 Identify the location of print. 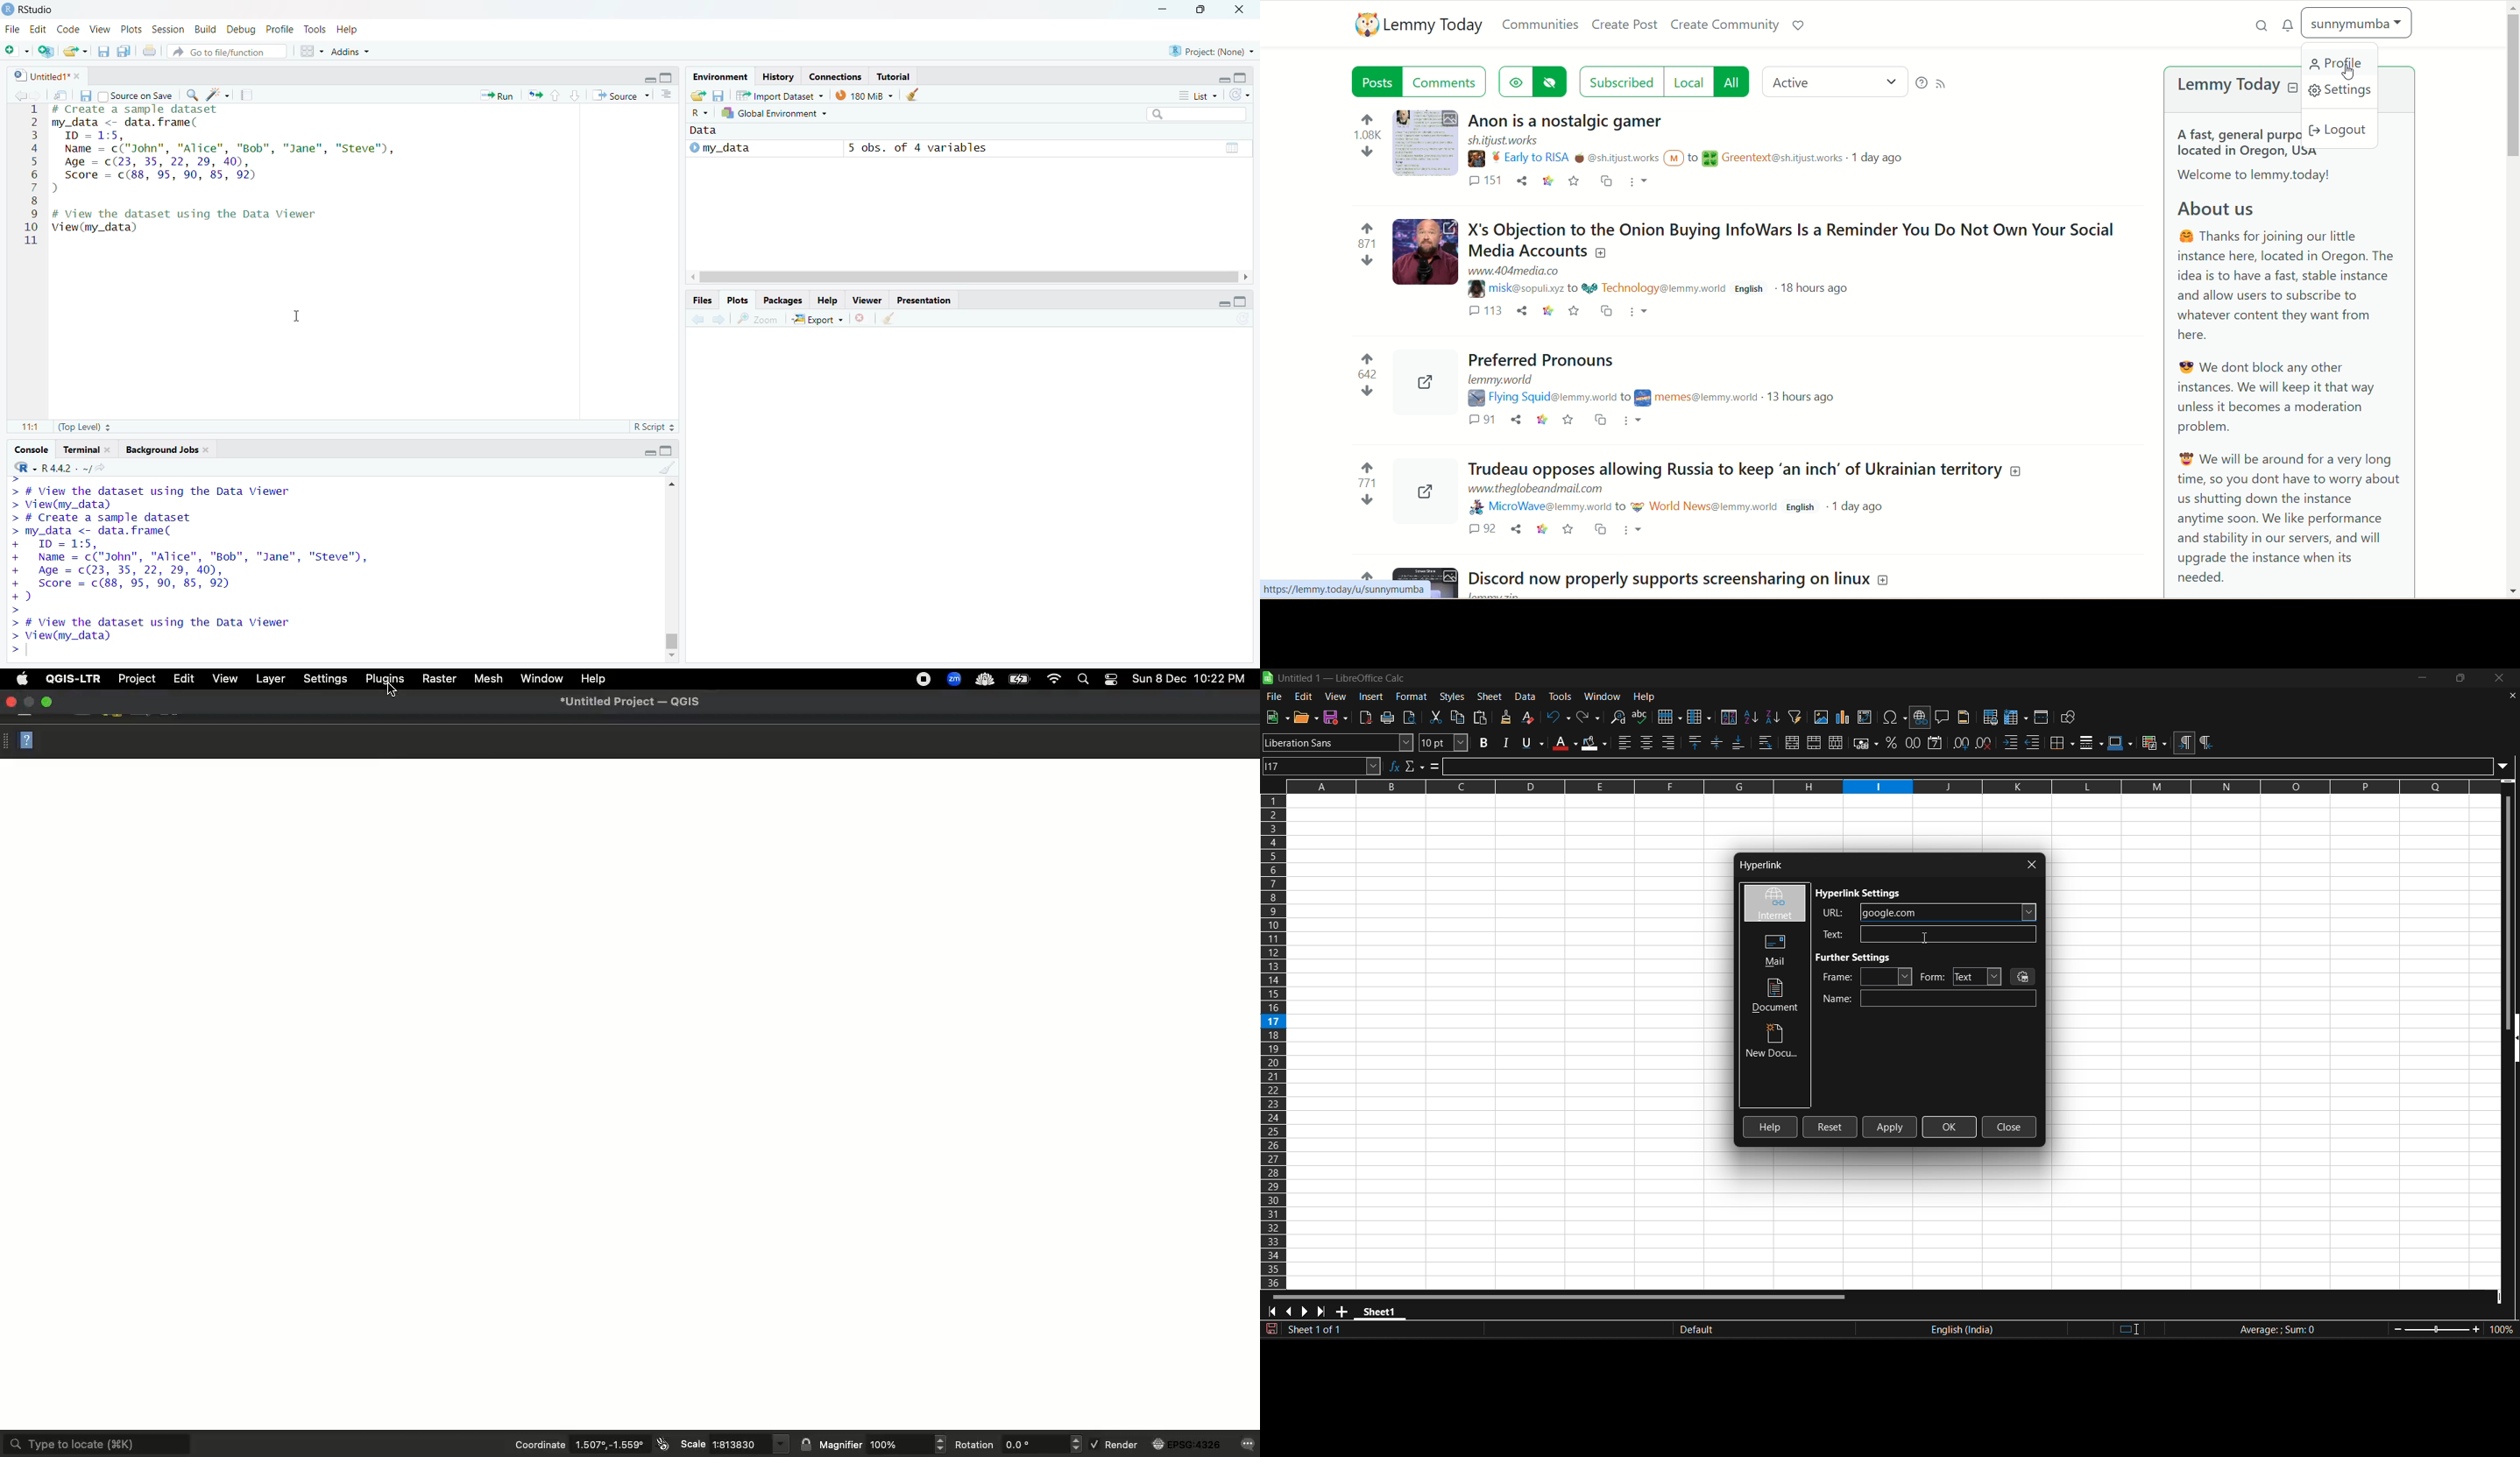
(1391, 717).